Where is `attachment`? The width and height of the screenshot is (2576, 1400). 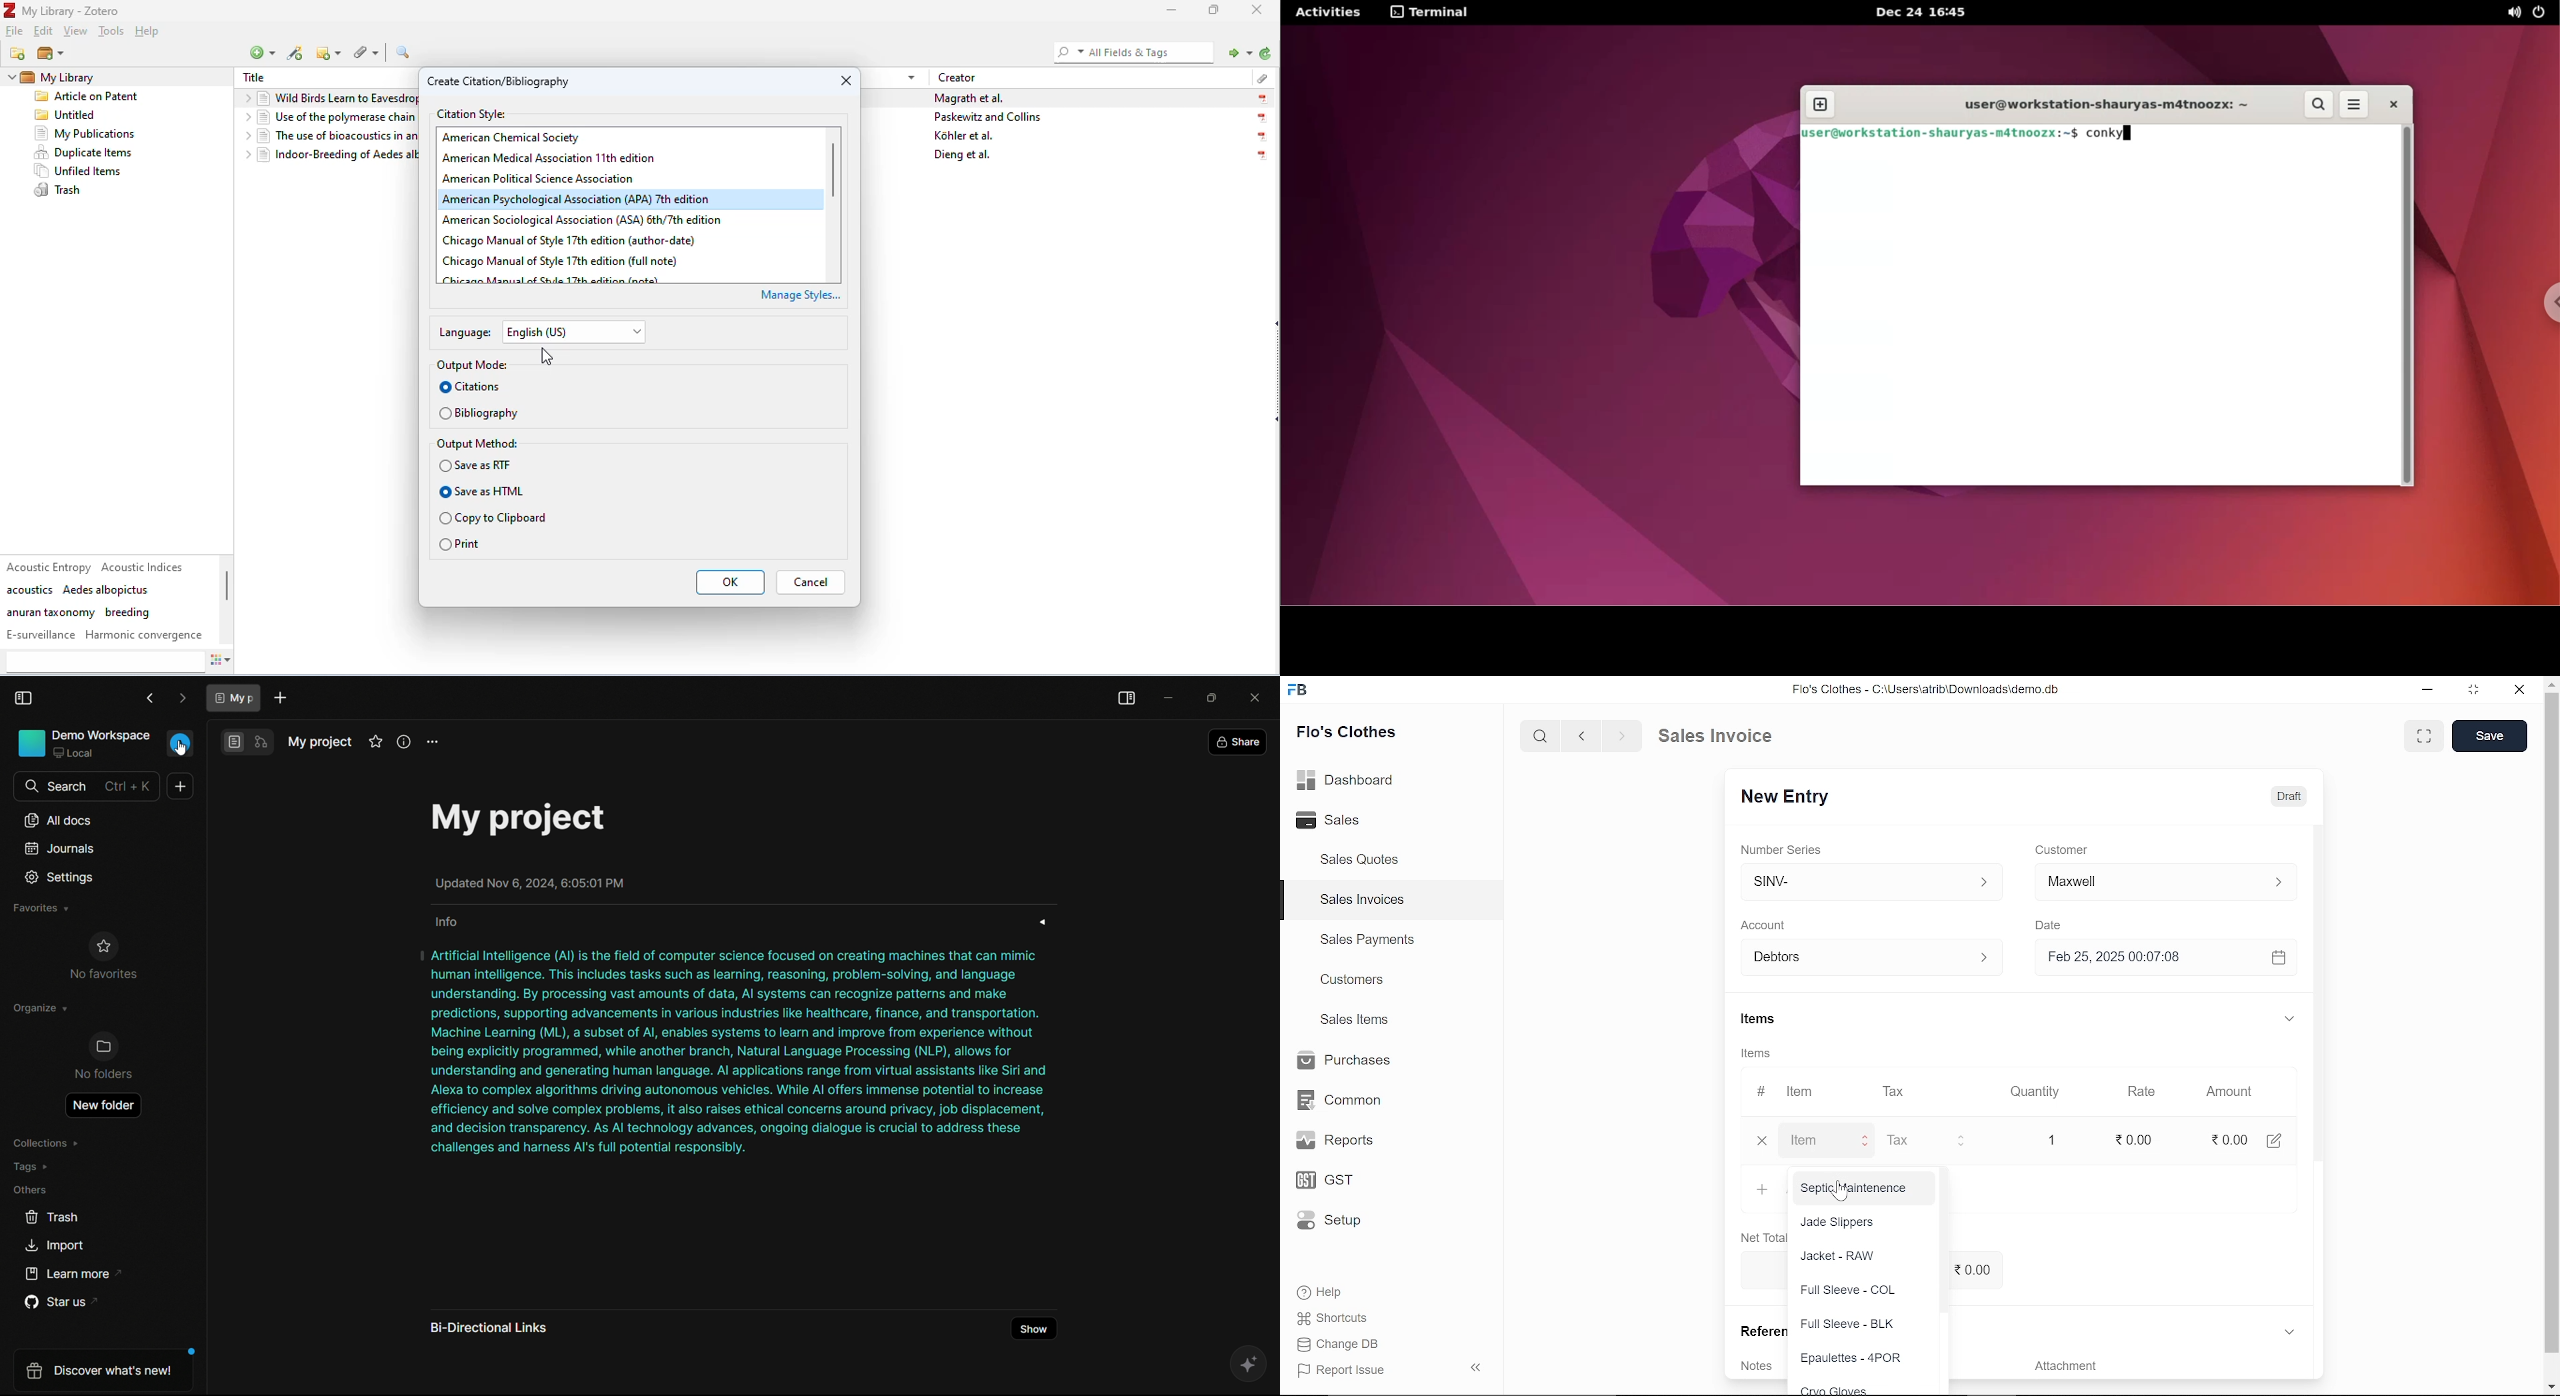
attachment is located at coordinates (365, 52).